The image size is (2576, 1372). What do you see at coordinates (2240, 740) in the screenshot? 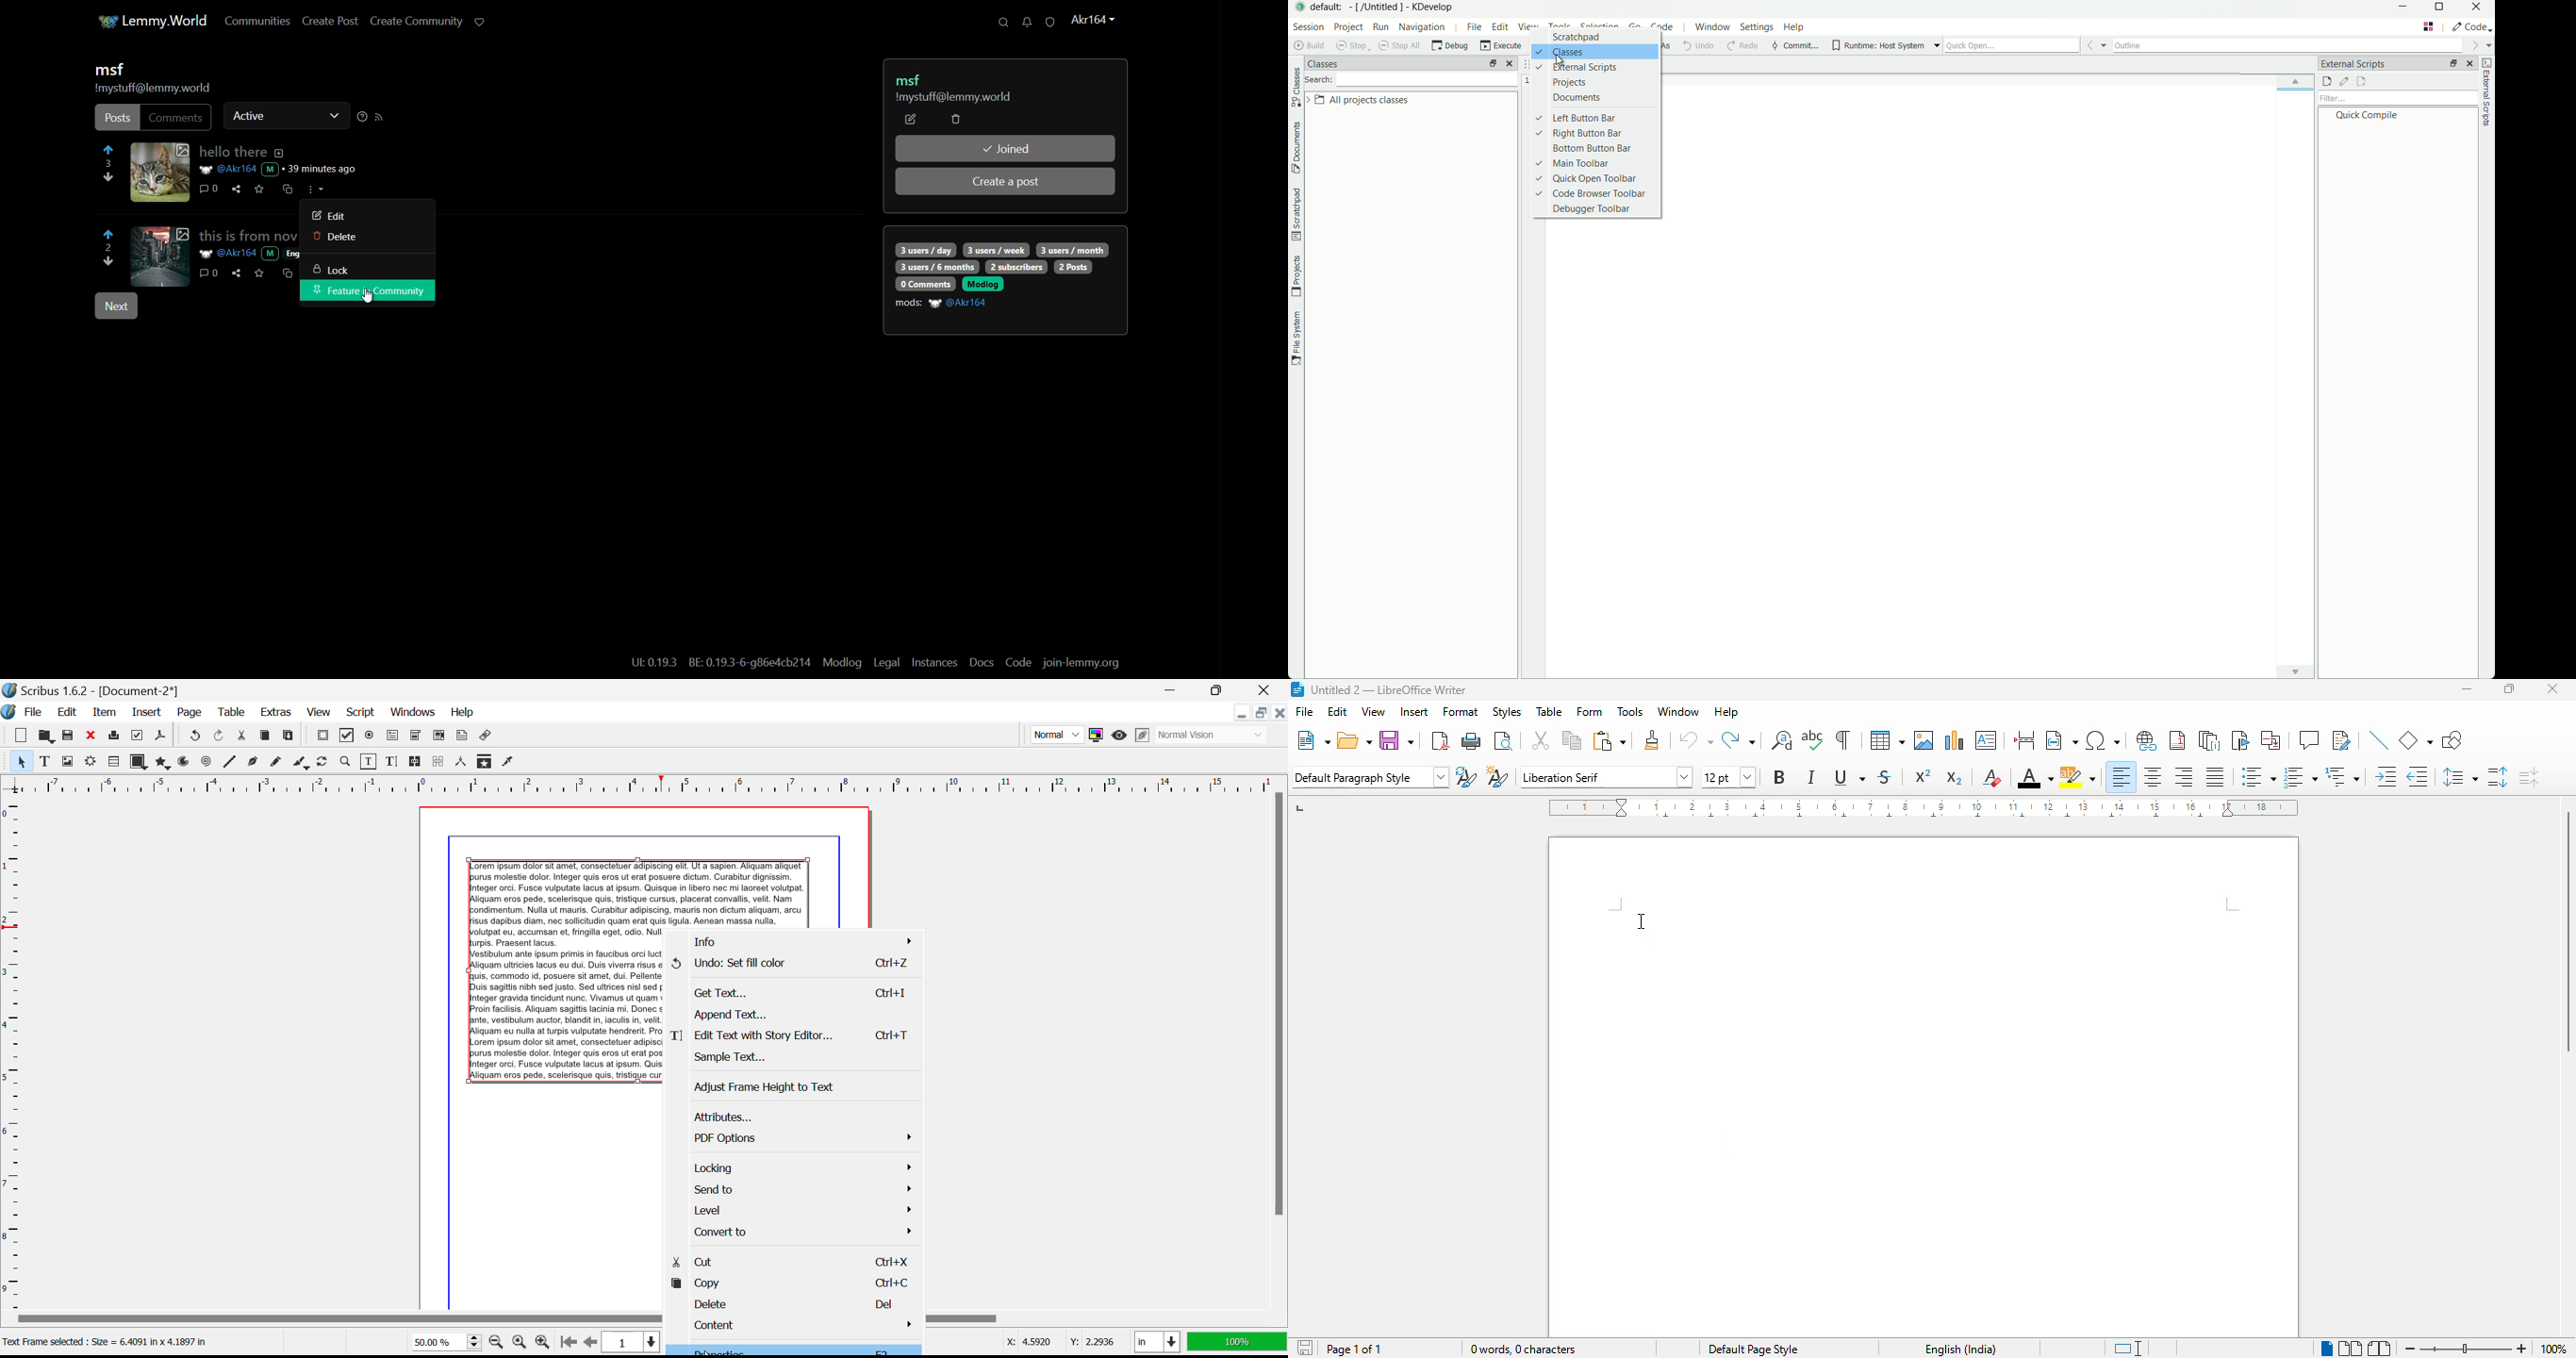
I see `insert bookmark` at bounding box center [2240, 740].